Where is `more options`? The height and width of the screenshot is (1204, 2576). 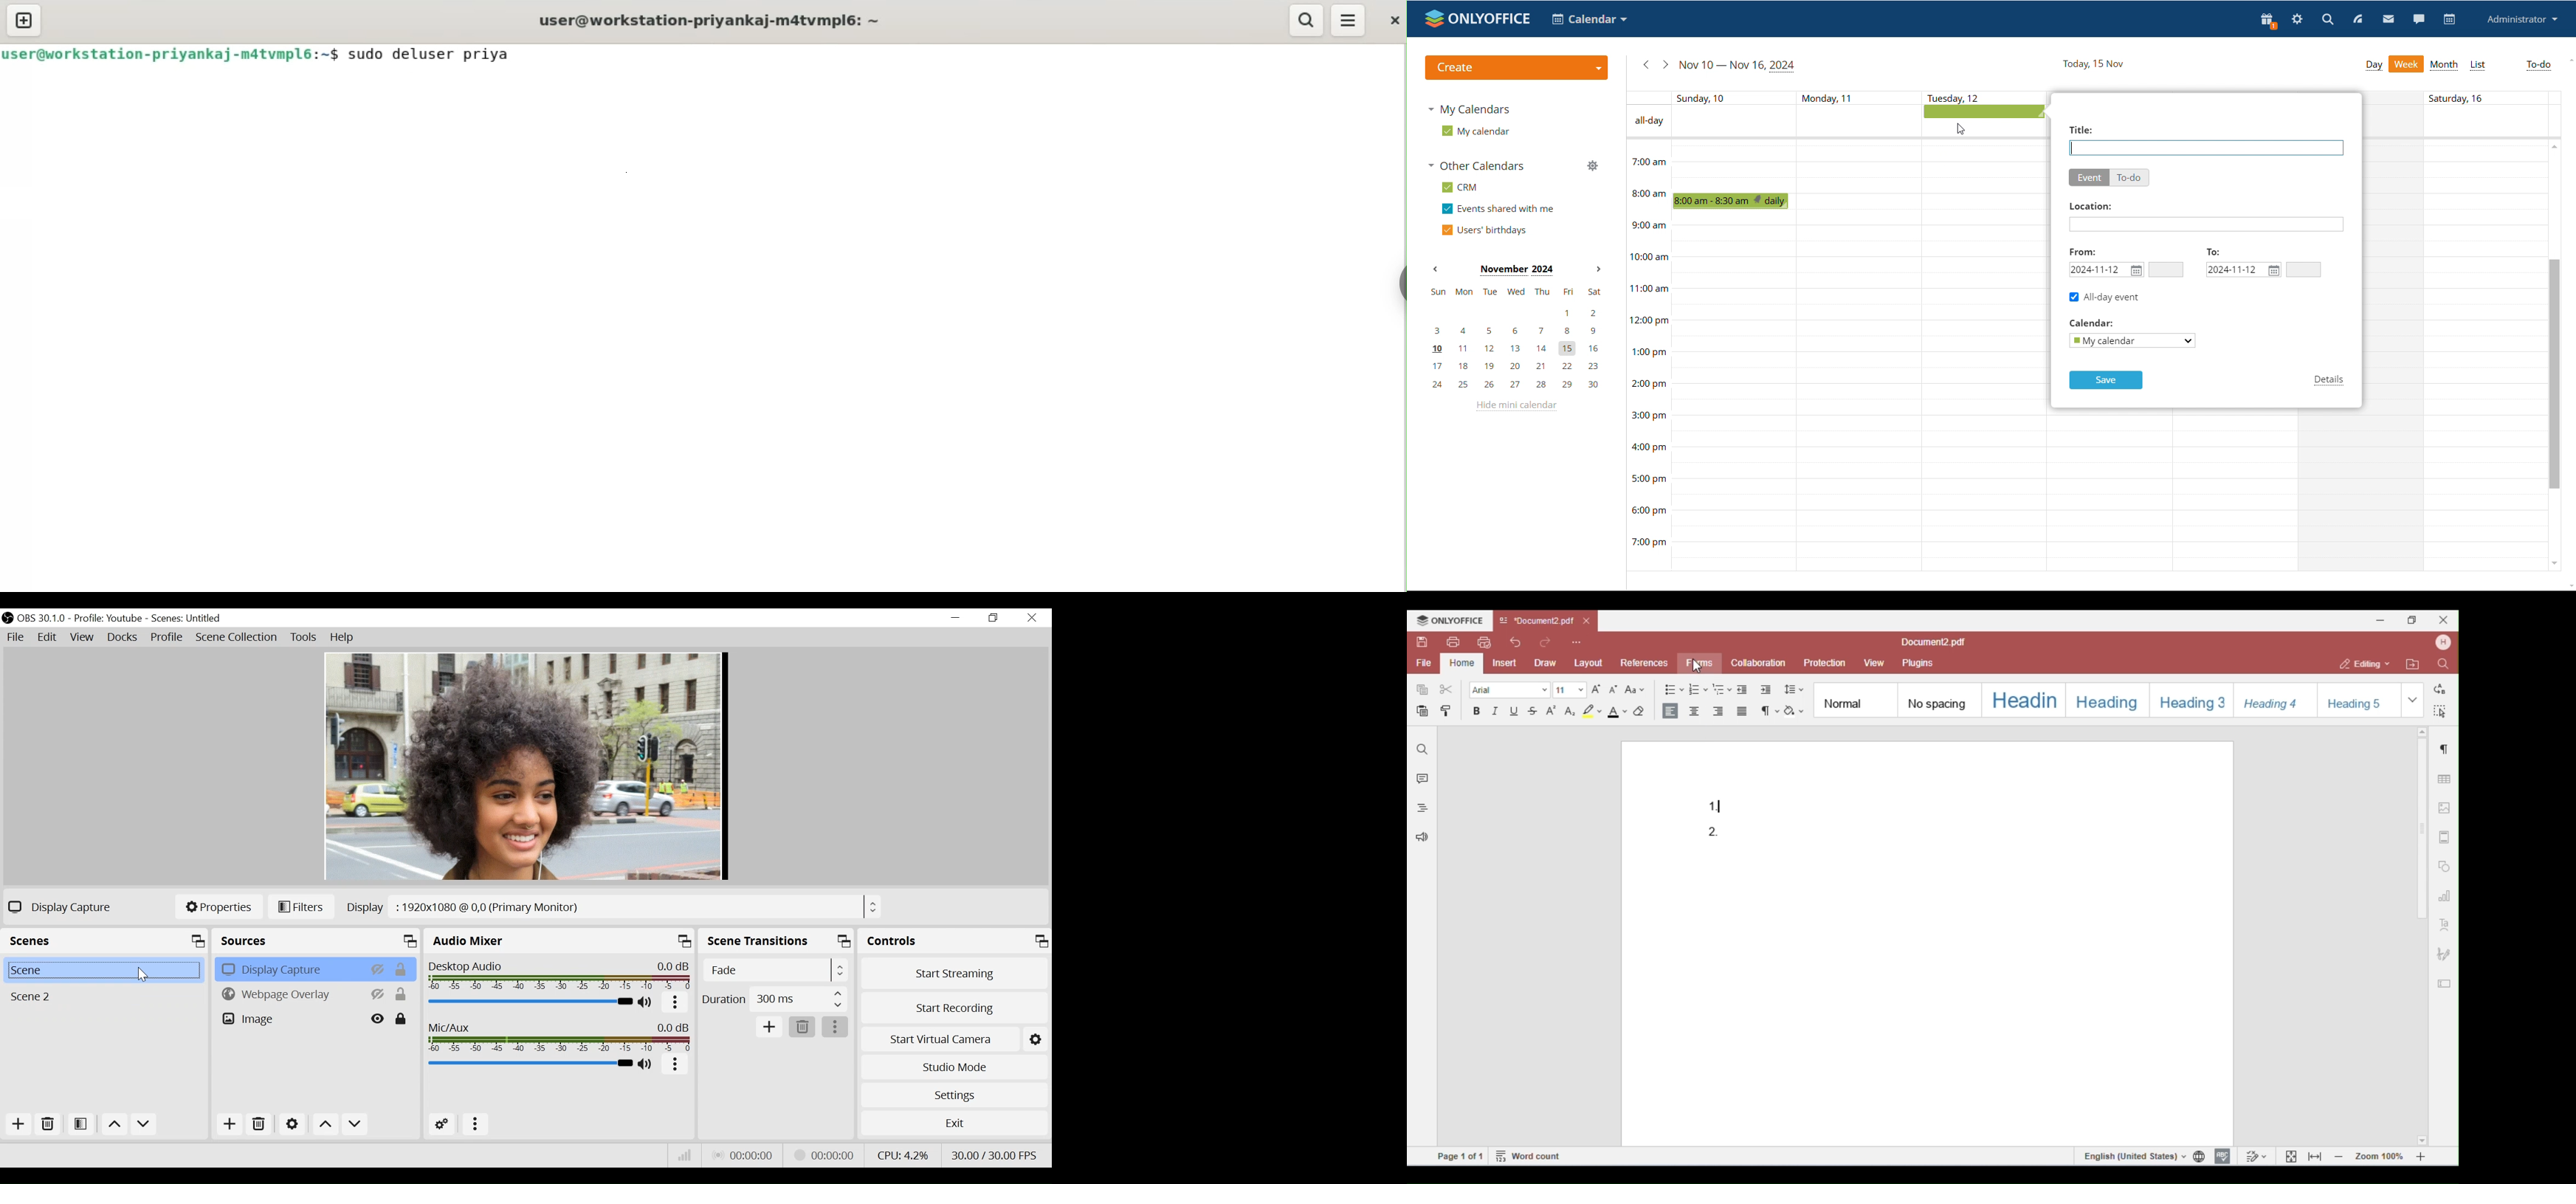 more options is located at coordinates (473, 1123).